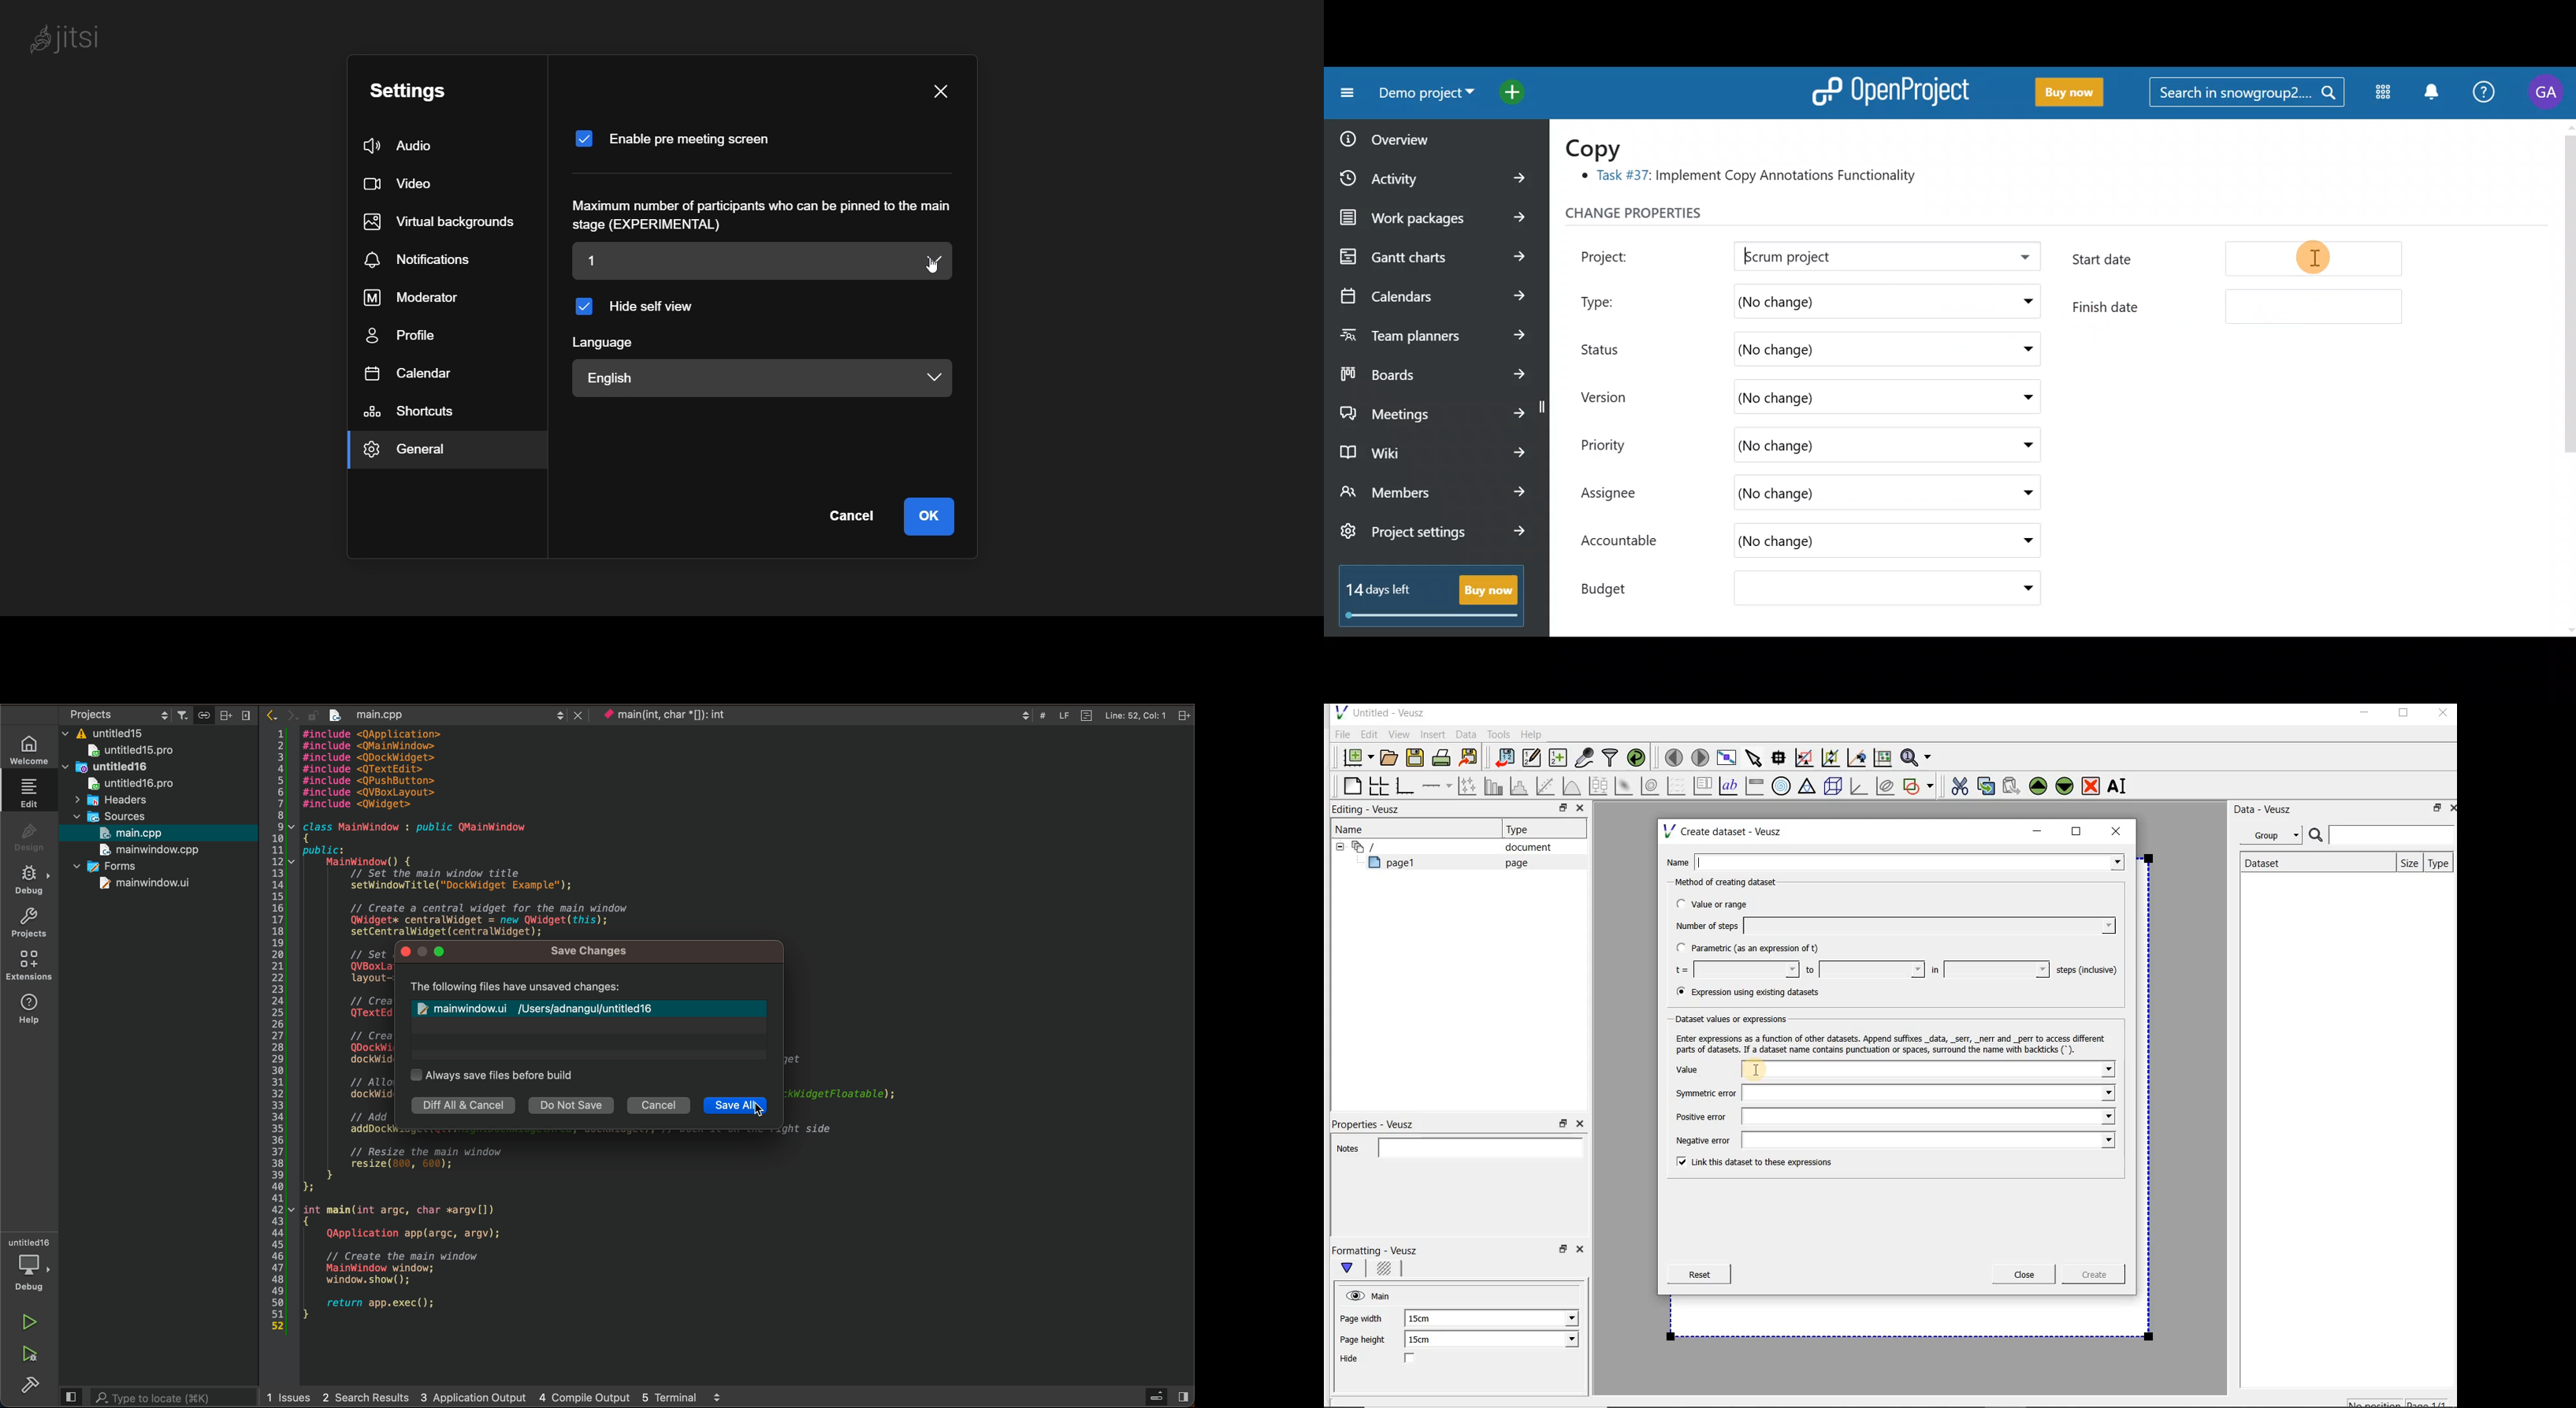  What do you see at coordinates (410, 91) in the screenshot?
I see `setting` at bounding box center [410, 91].